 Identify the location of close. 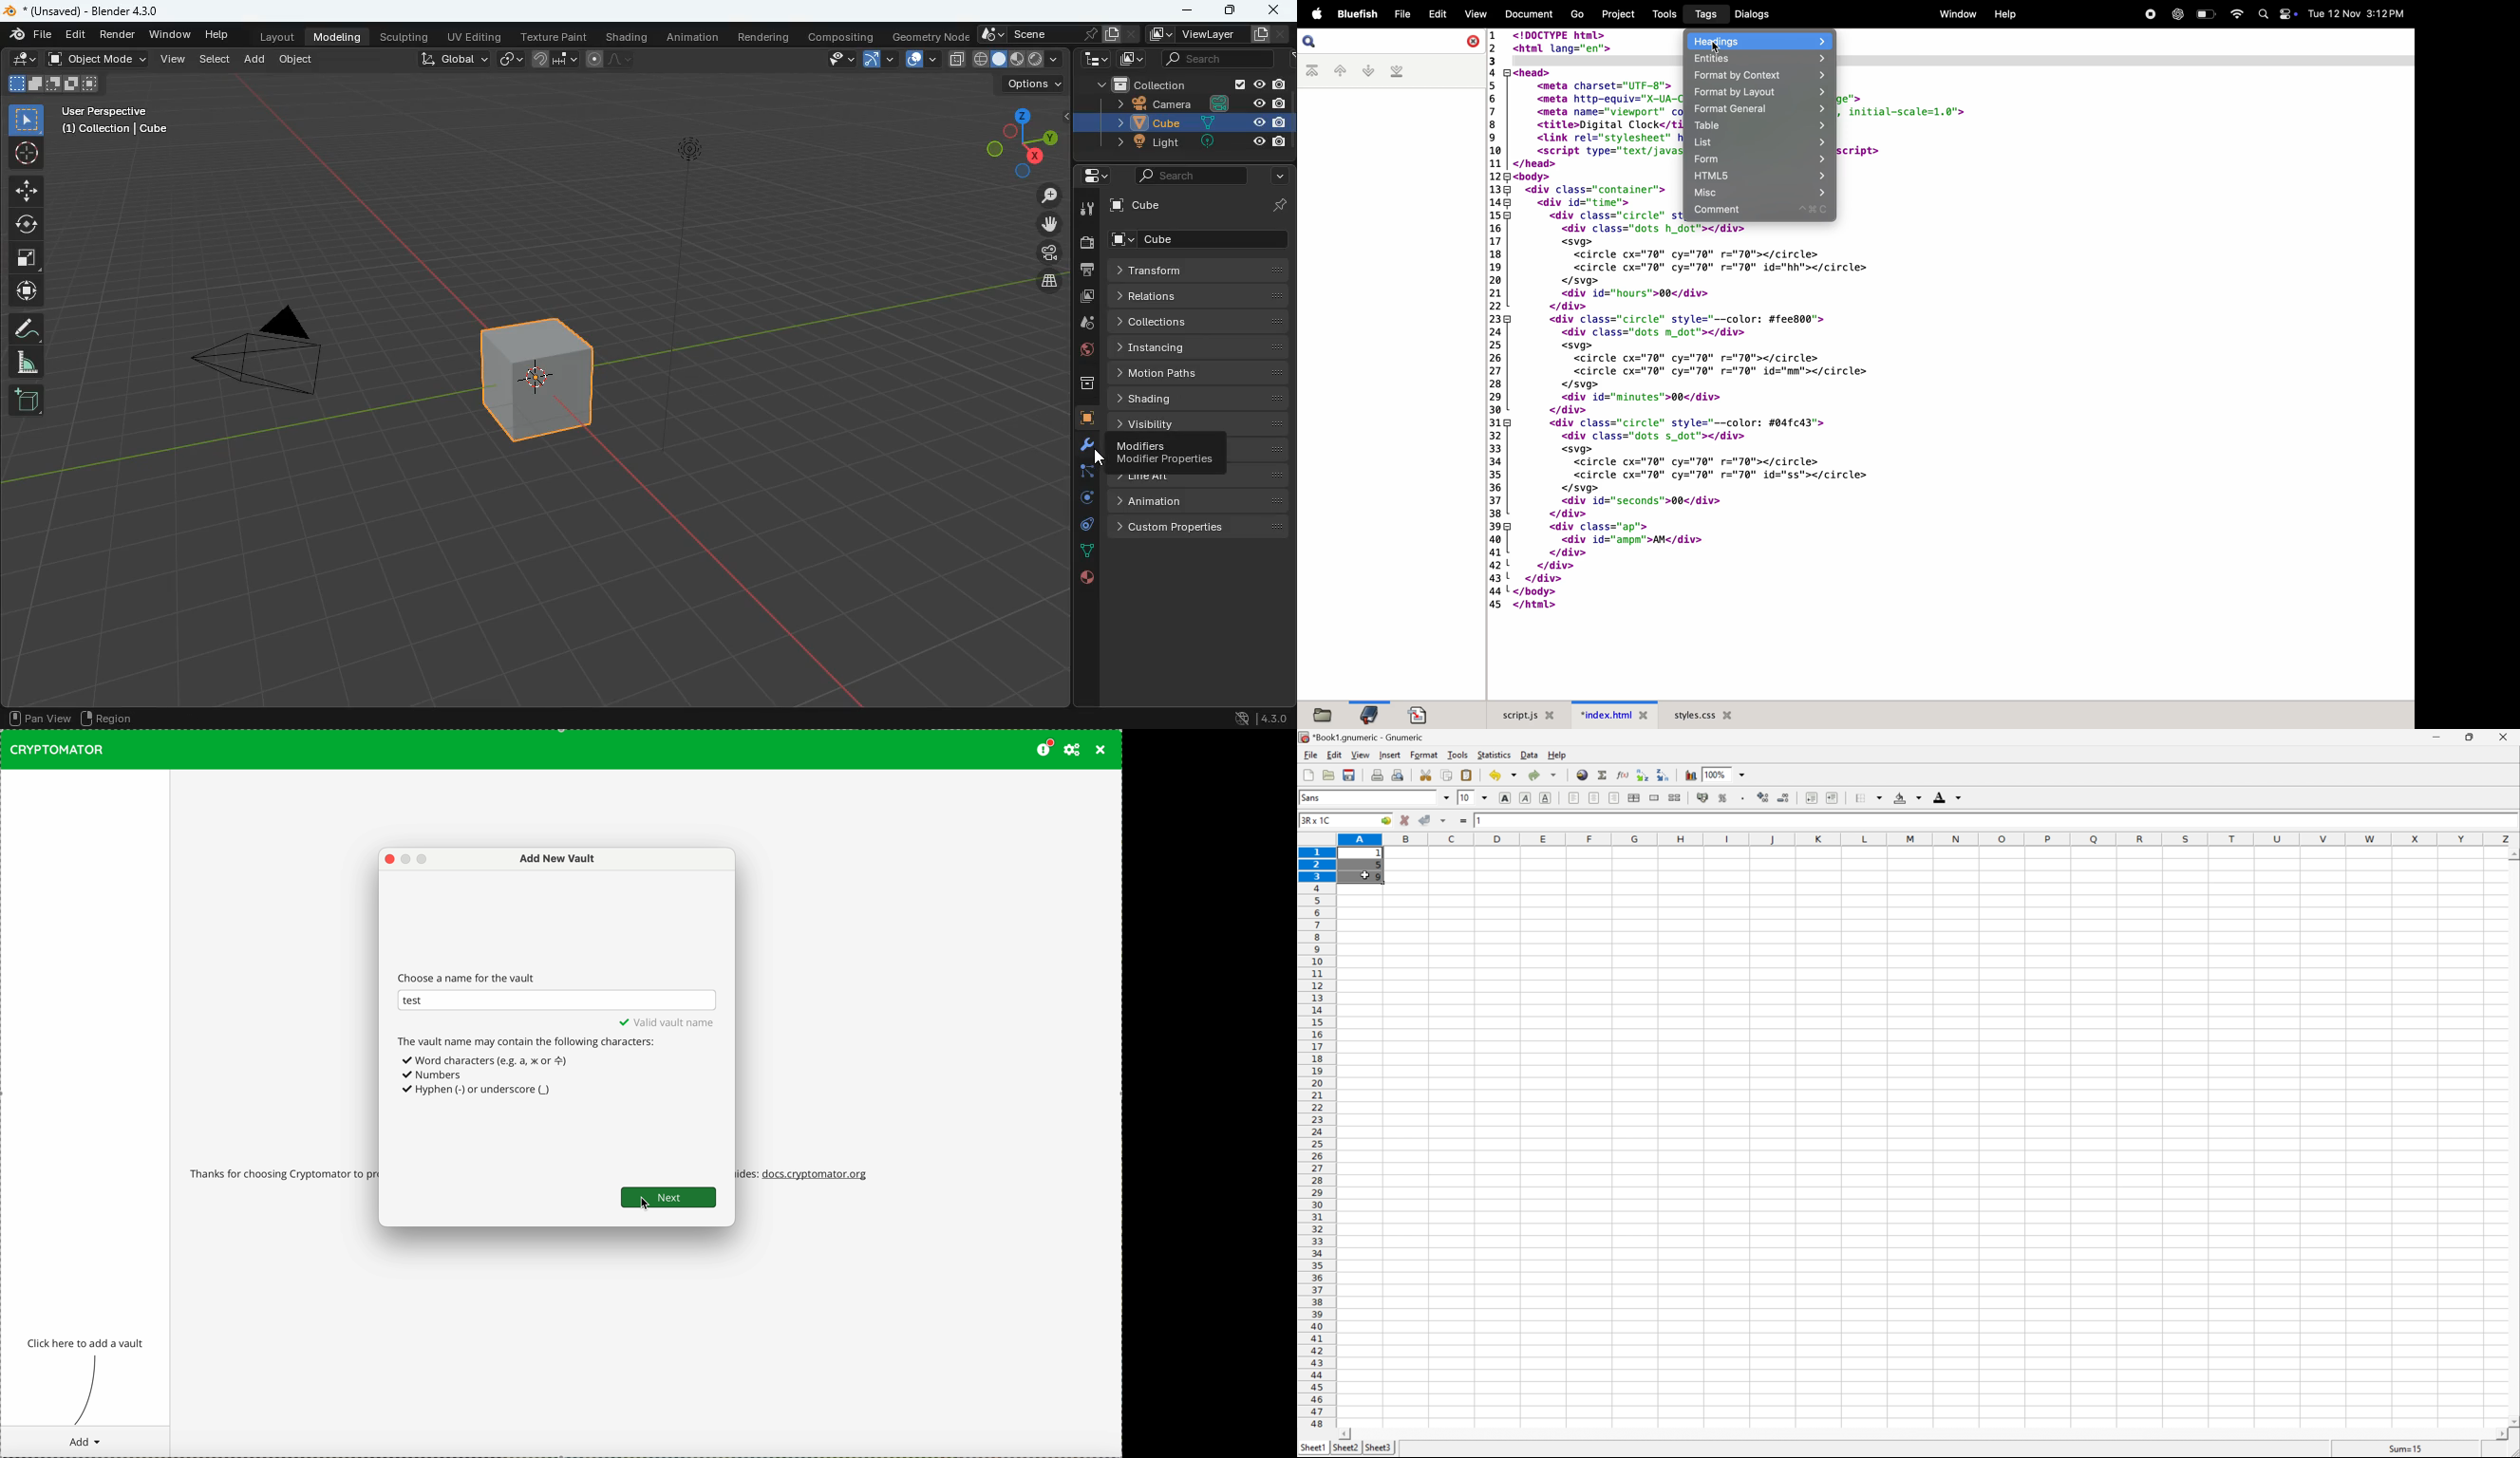
(1275, 9).